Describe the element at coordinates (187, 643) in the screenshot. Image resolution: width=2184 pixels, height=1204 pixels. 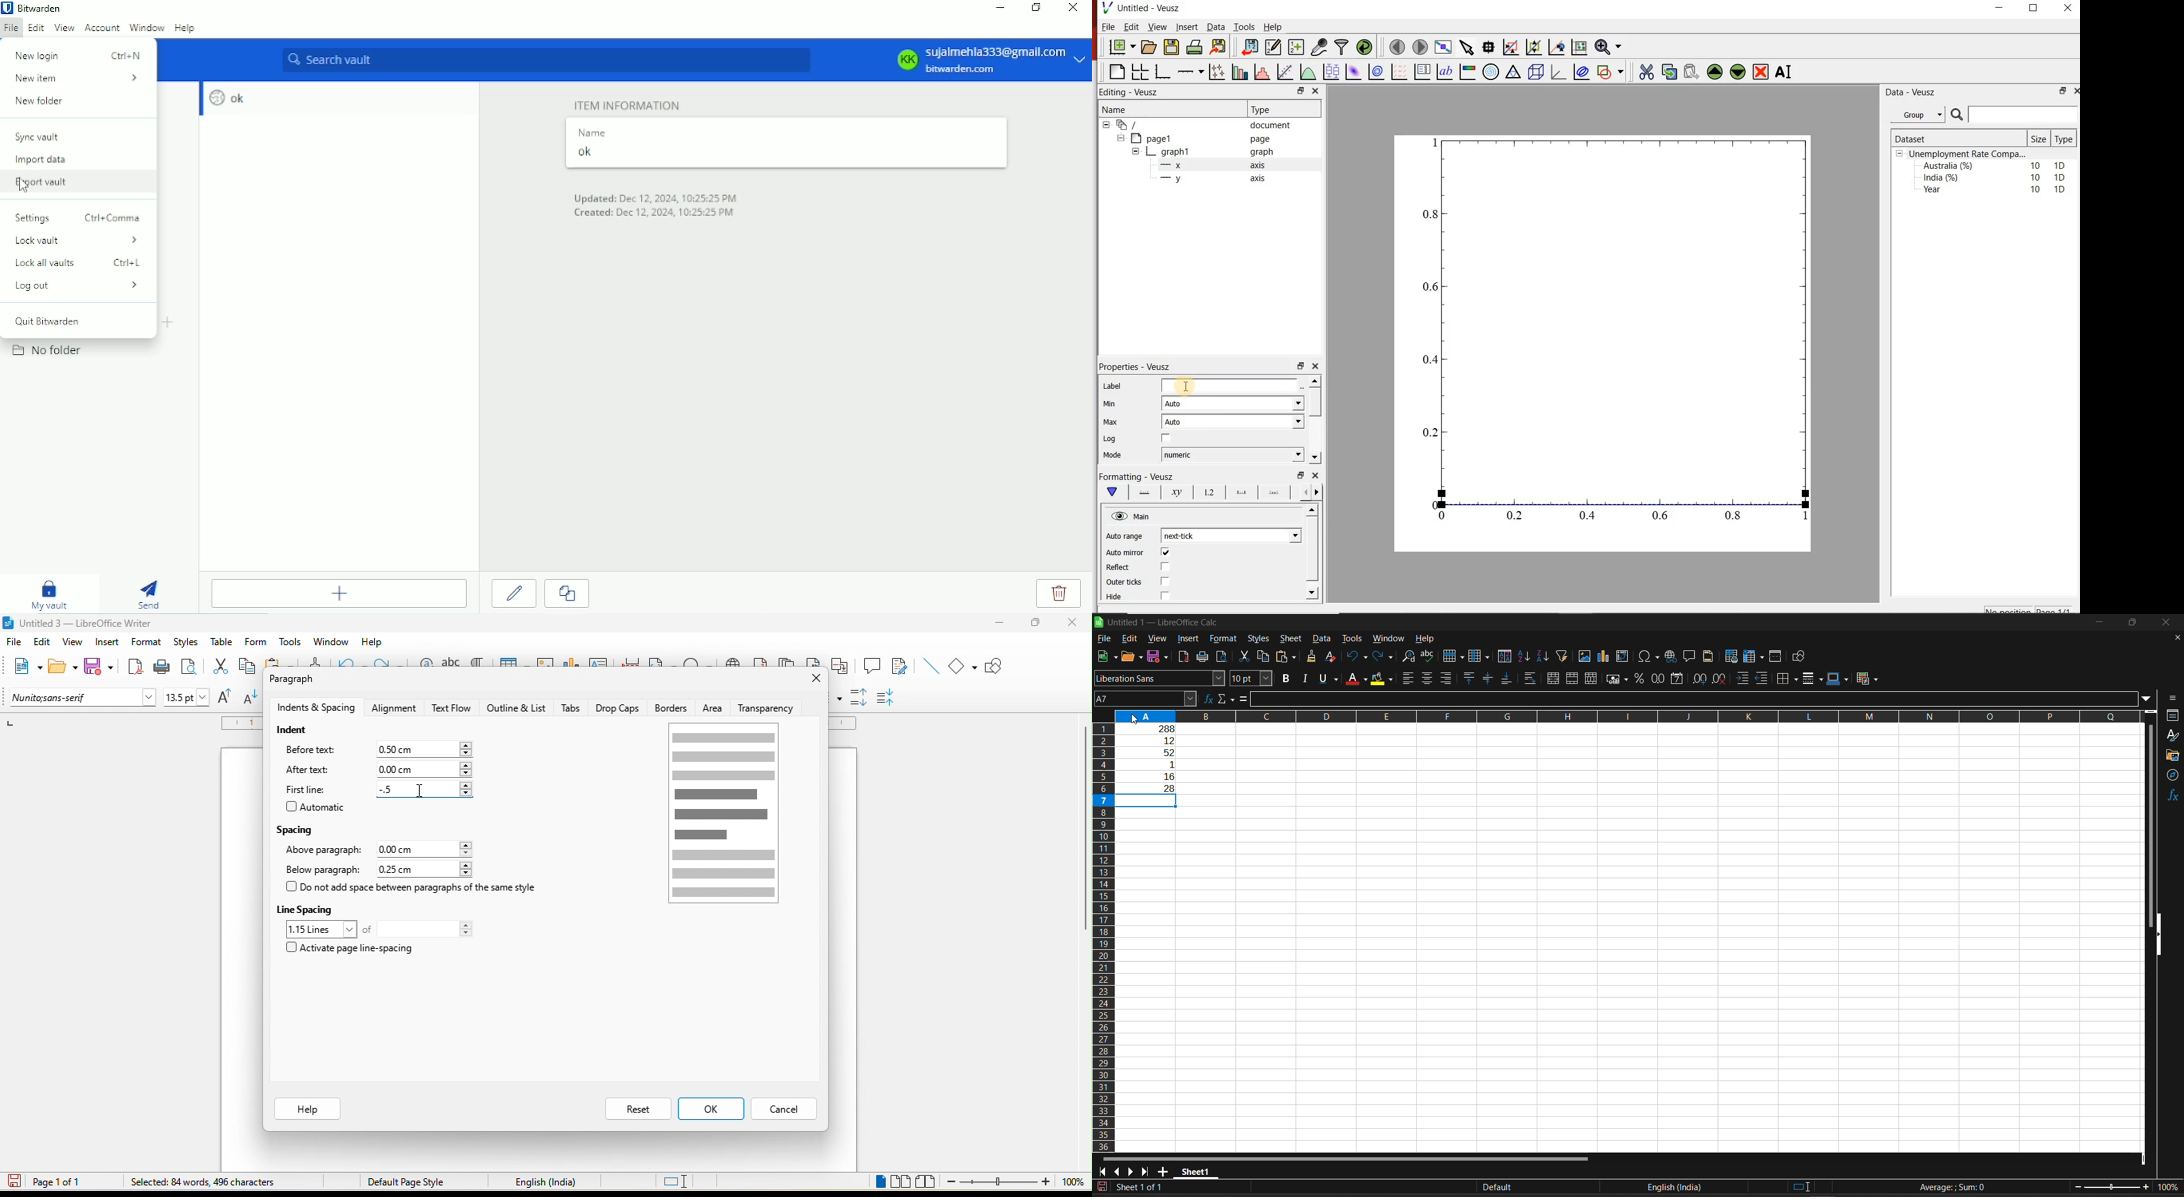
I see `styles` at that location.